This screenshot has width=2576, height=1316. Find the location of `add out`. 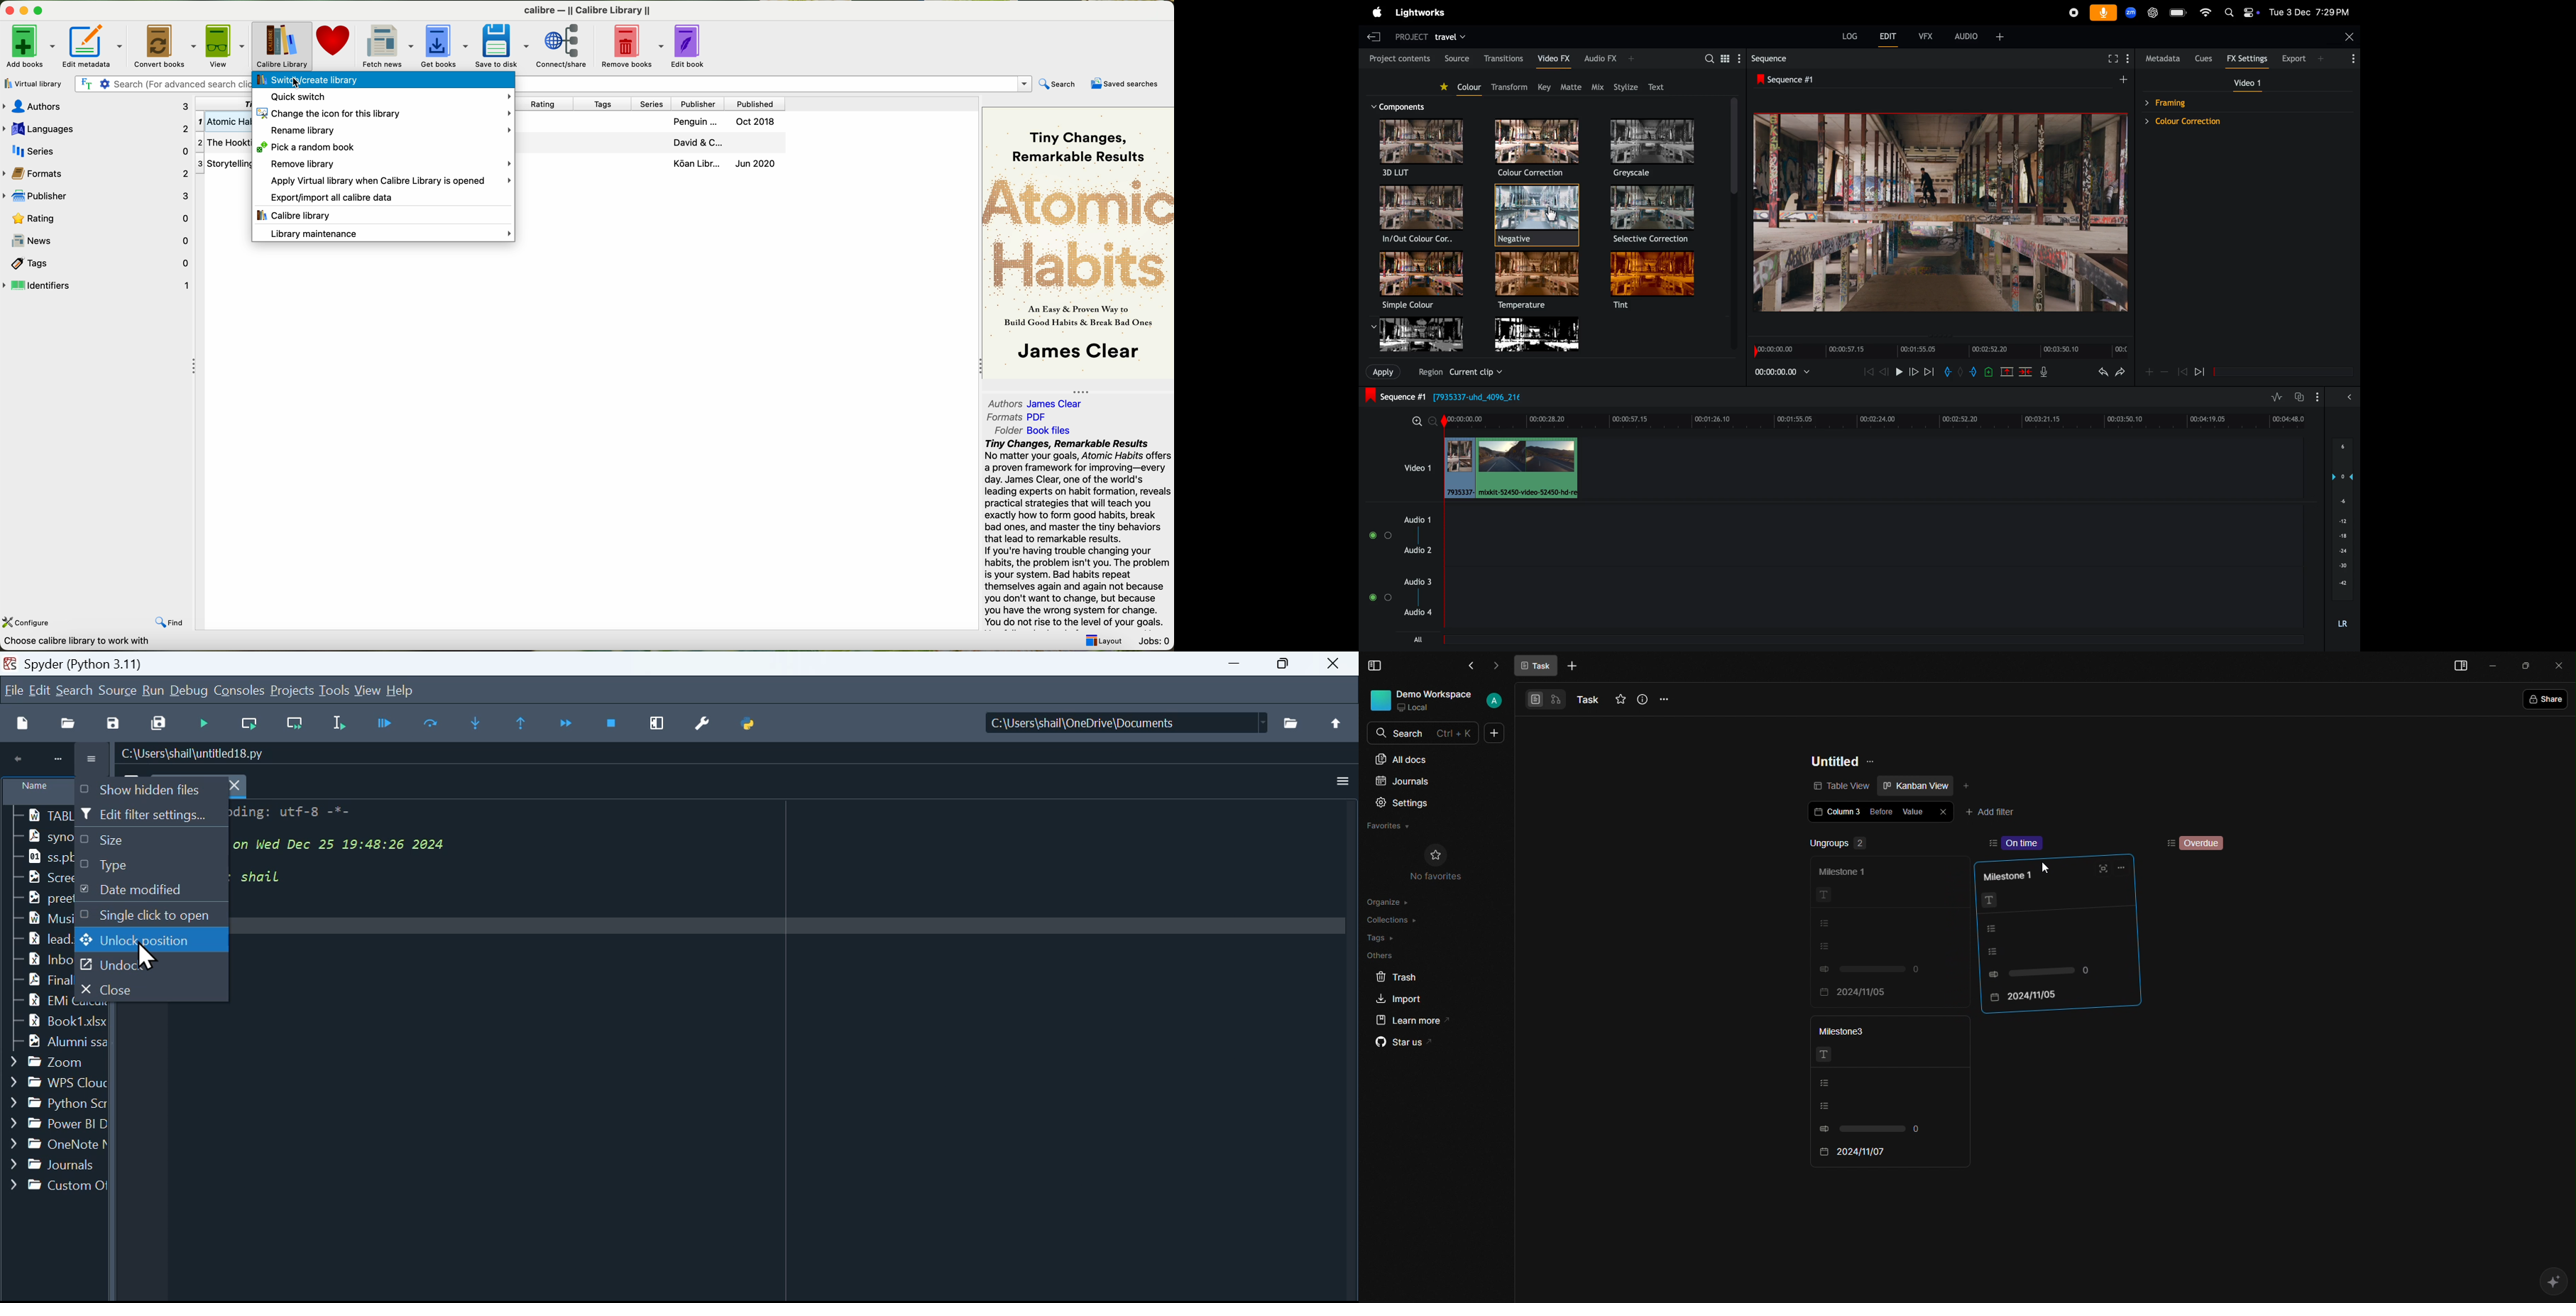

add out is located at coordinates (1968, 373).